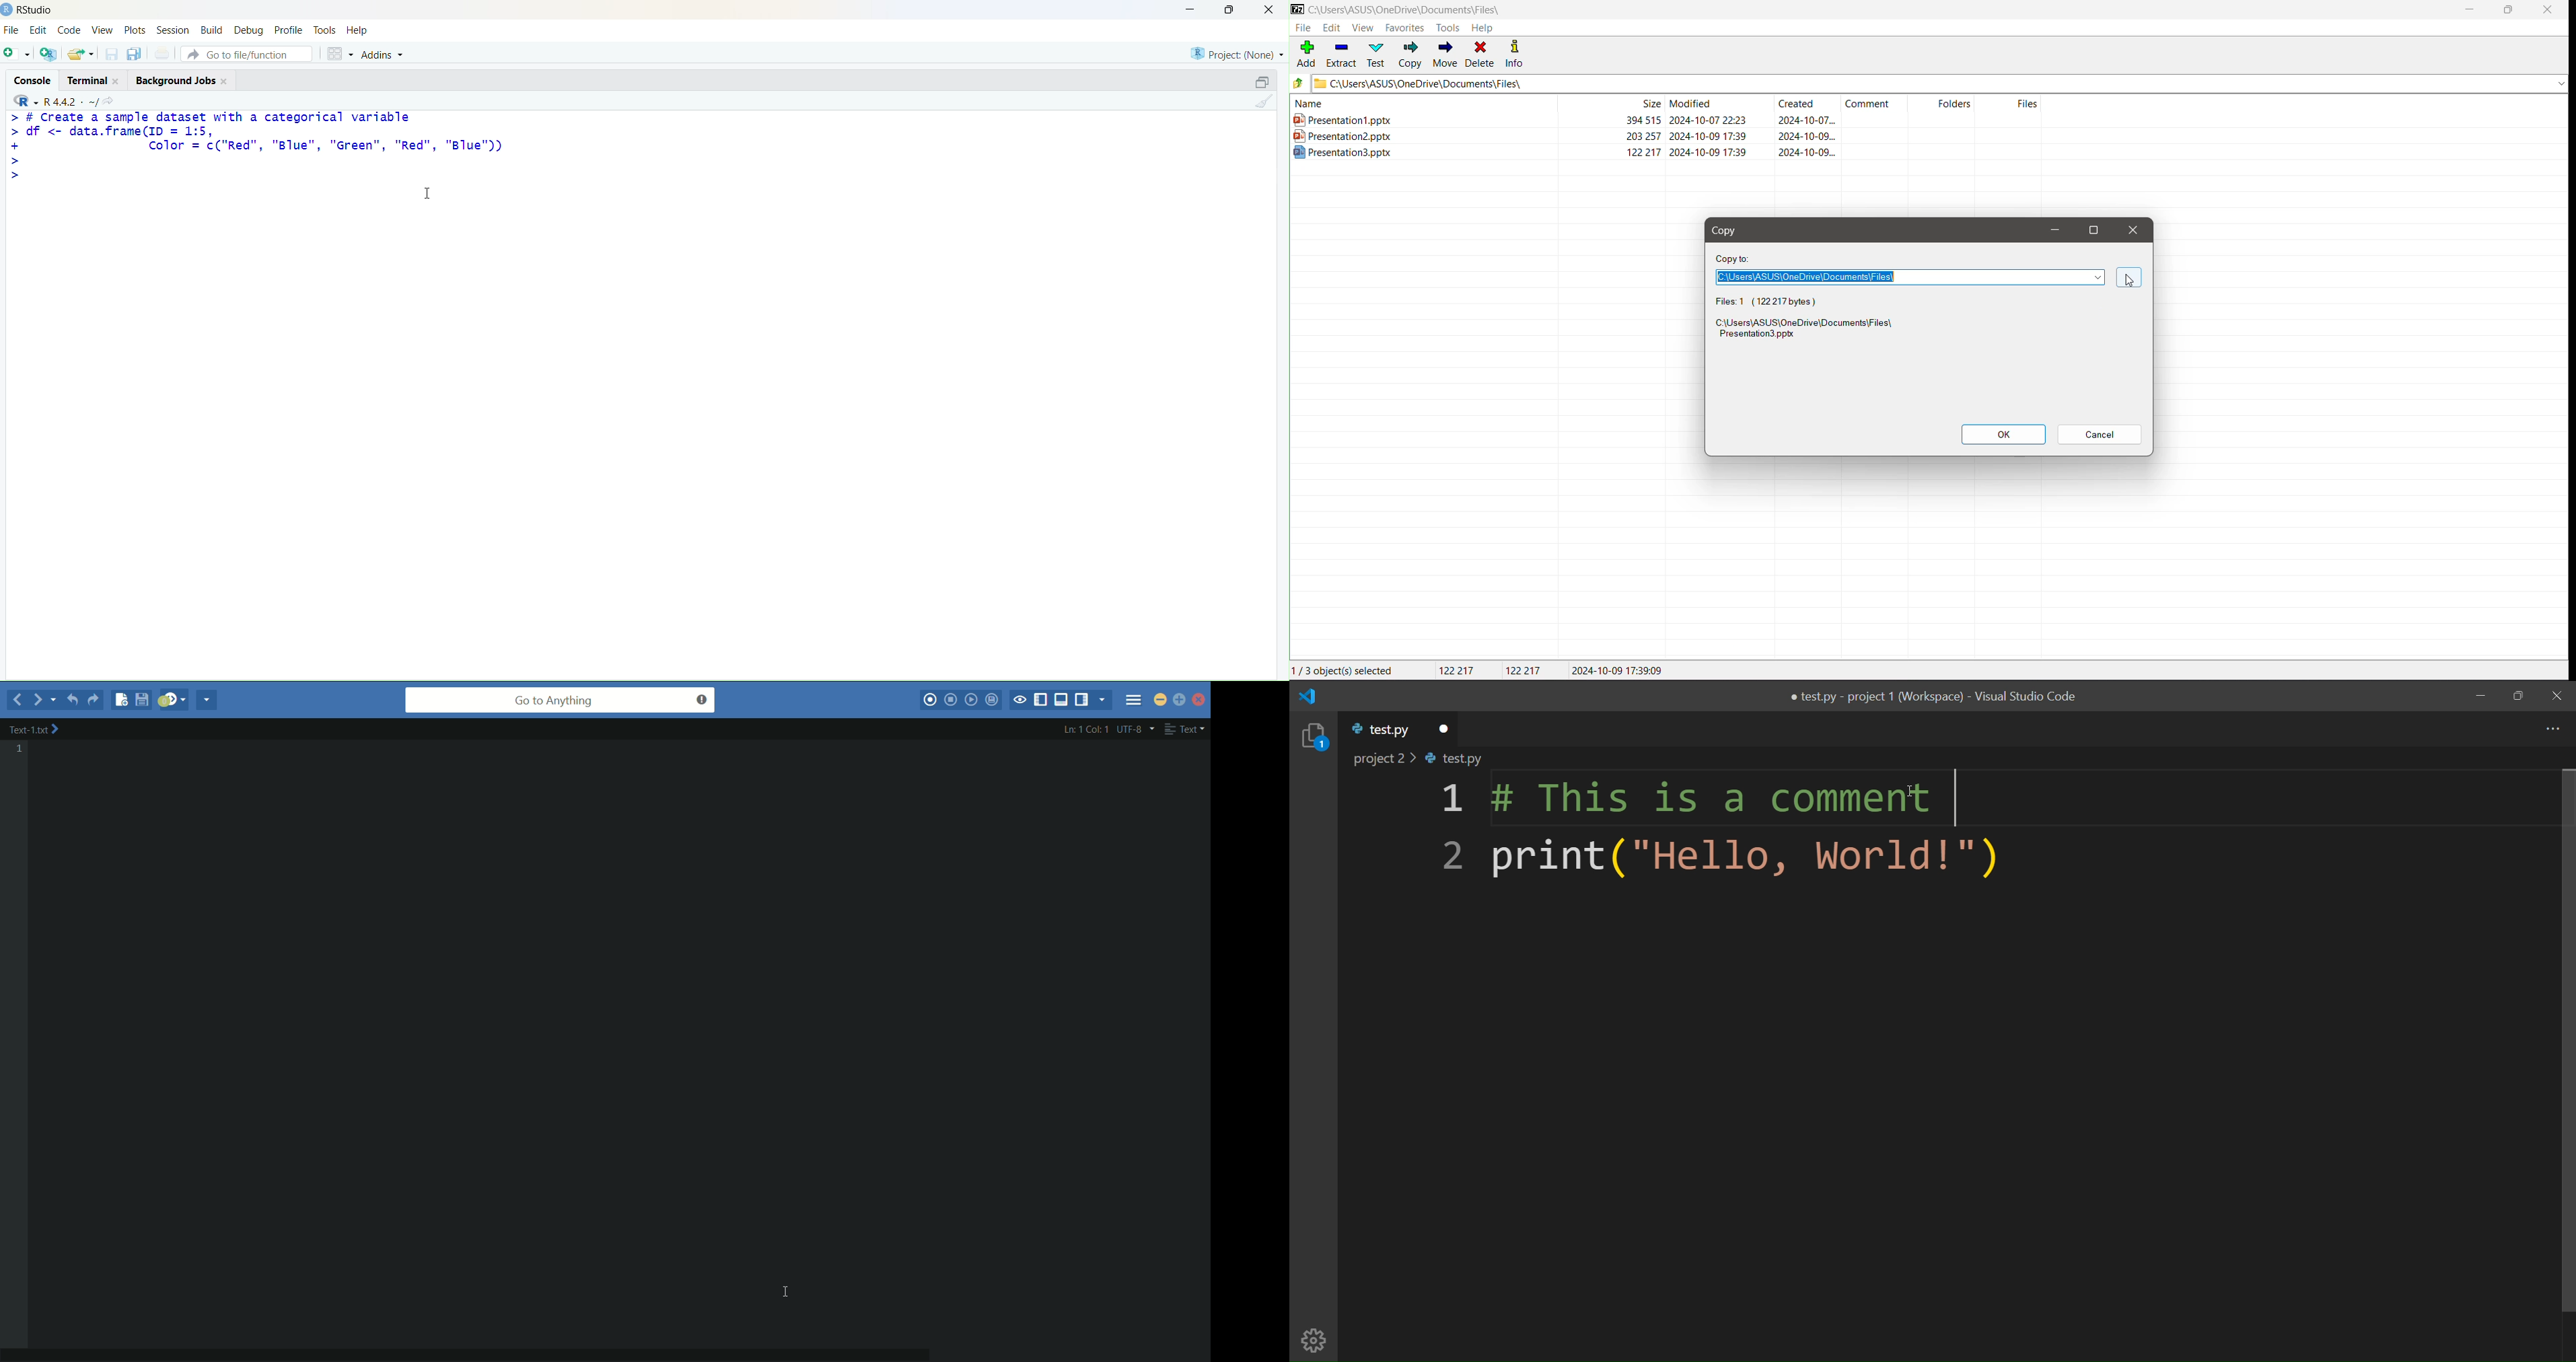 The width and height of the screenshot is (2576, 1372). Describe the element at coordinates (213, 30) in the screenshot. I see `Build ` at that location.